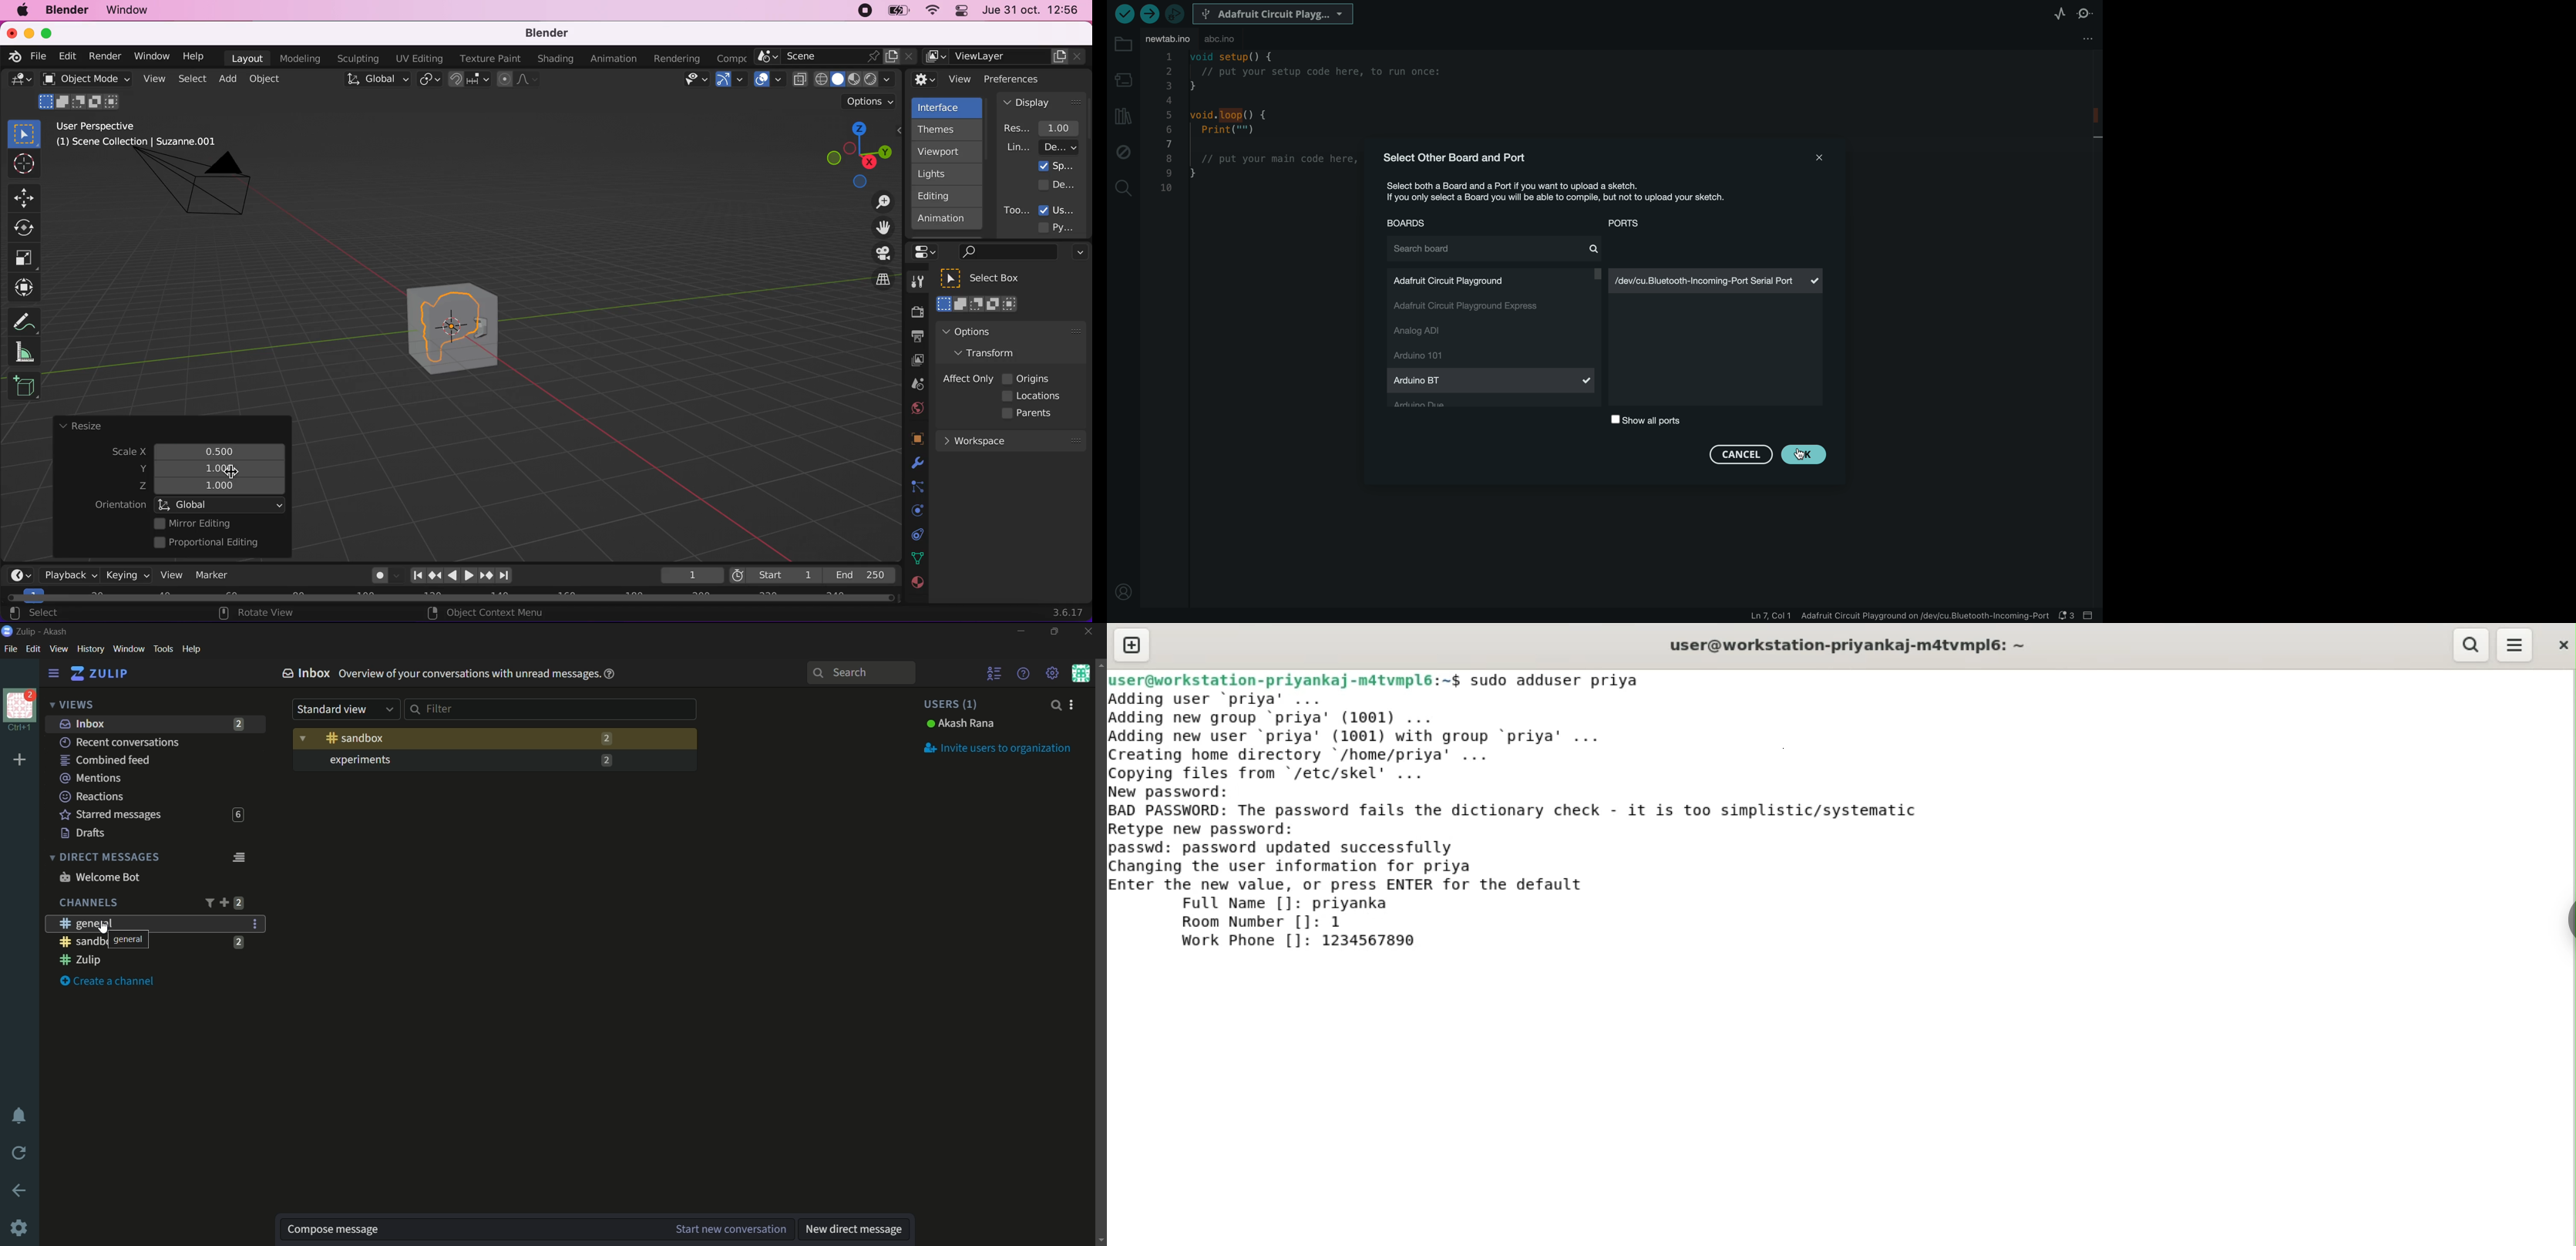 Image resolution: width=2576 pixels, height=1260 pixels. I want to click on 2 unread messages, so click(606, 738).